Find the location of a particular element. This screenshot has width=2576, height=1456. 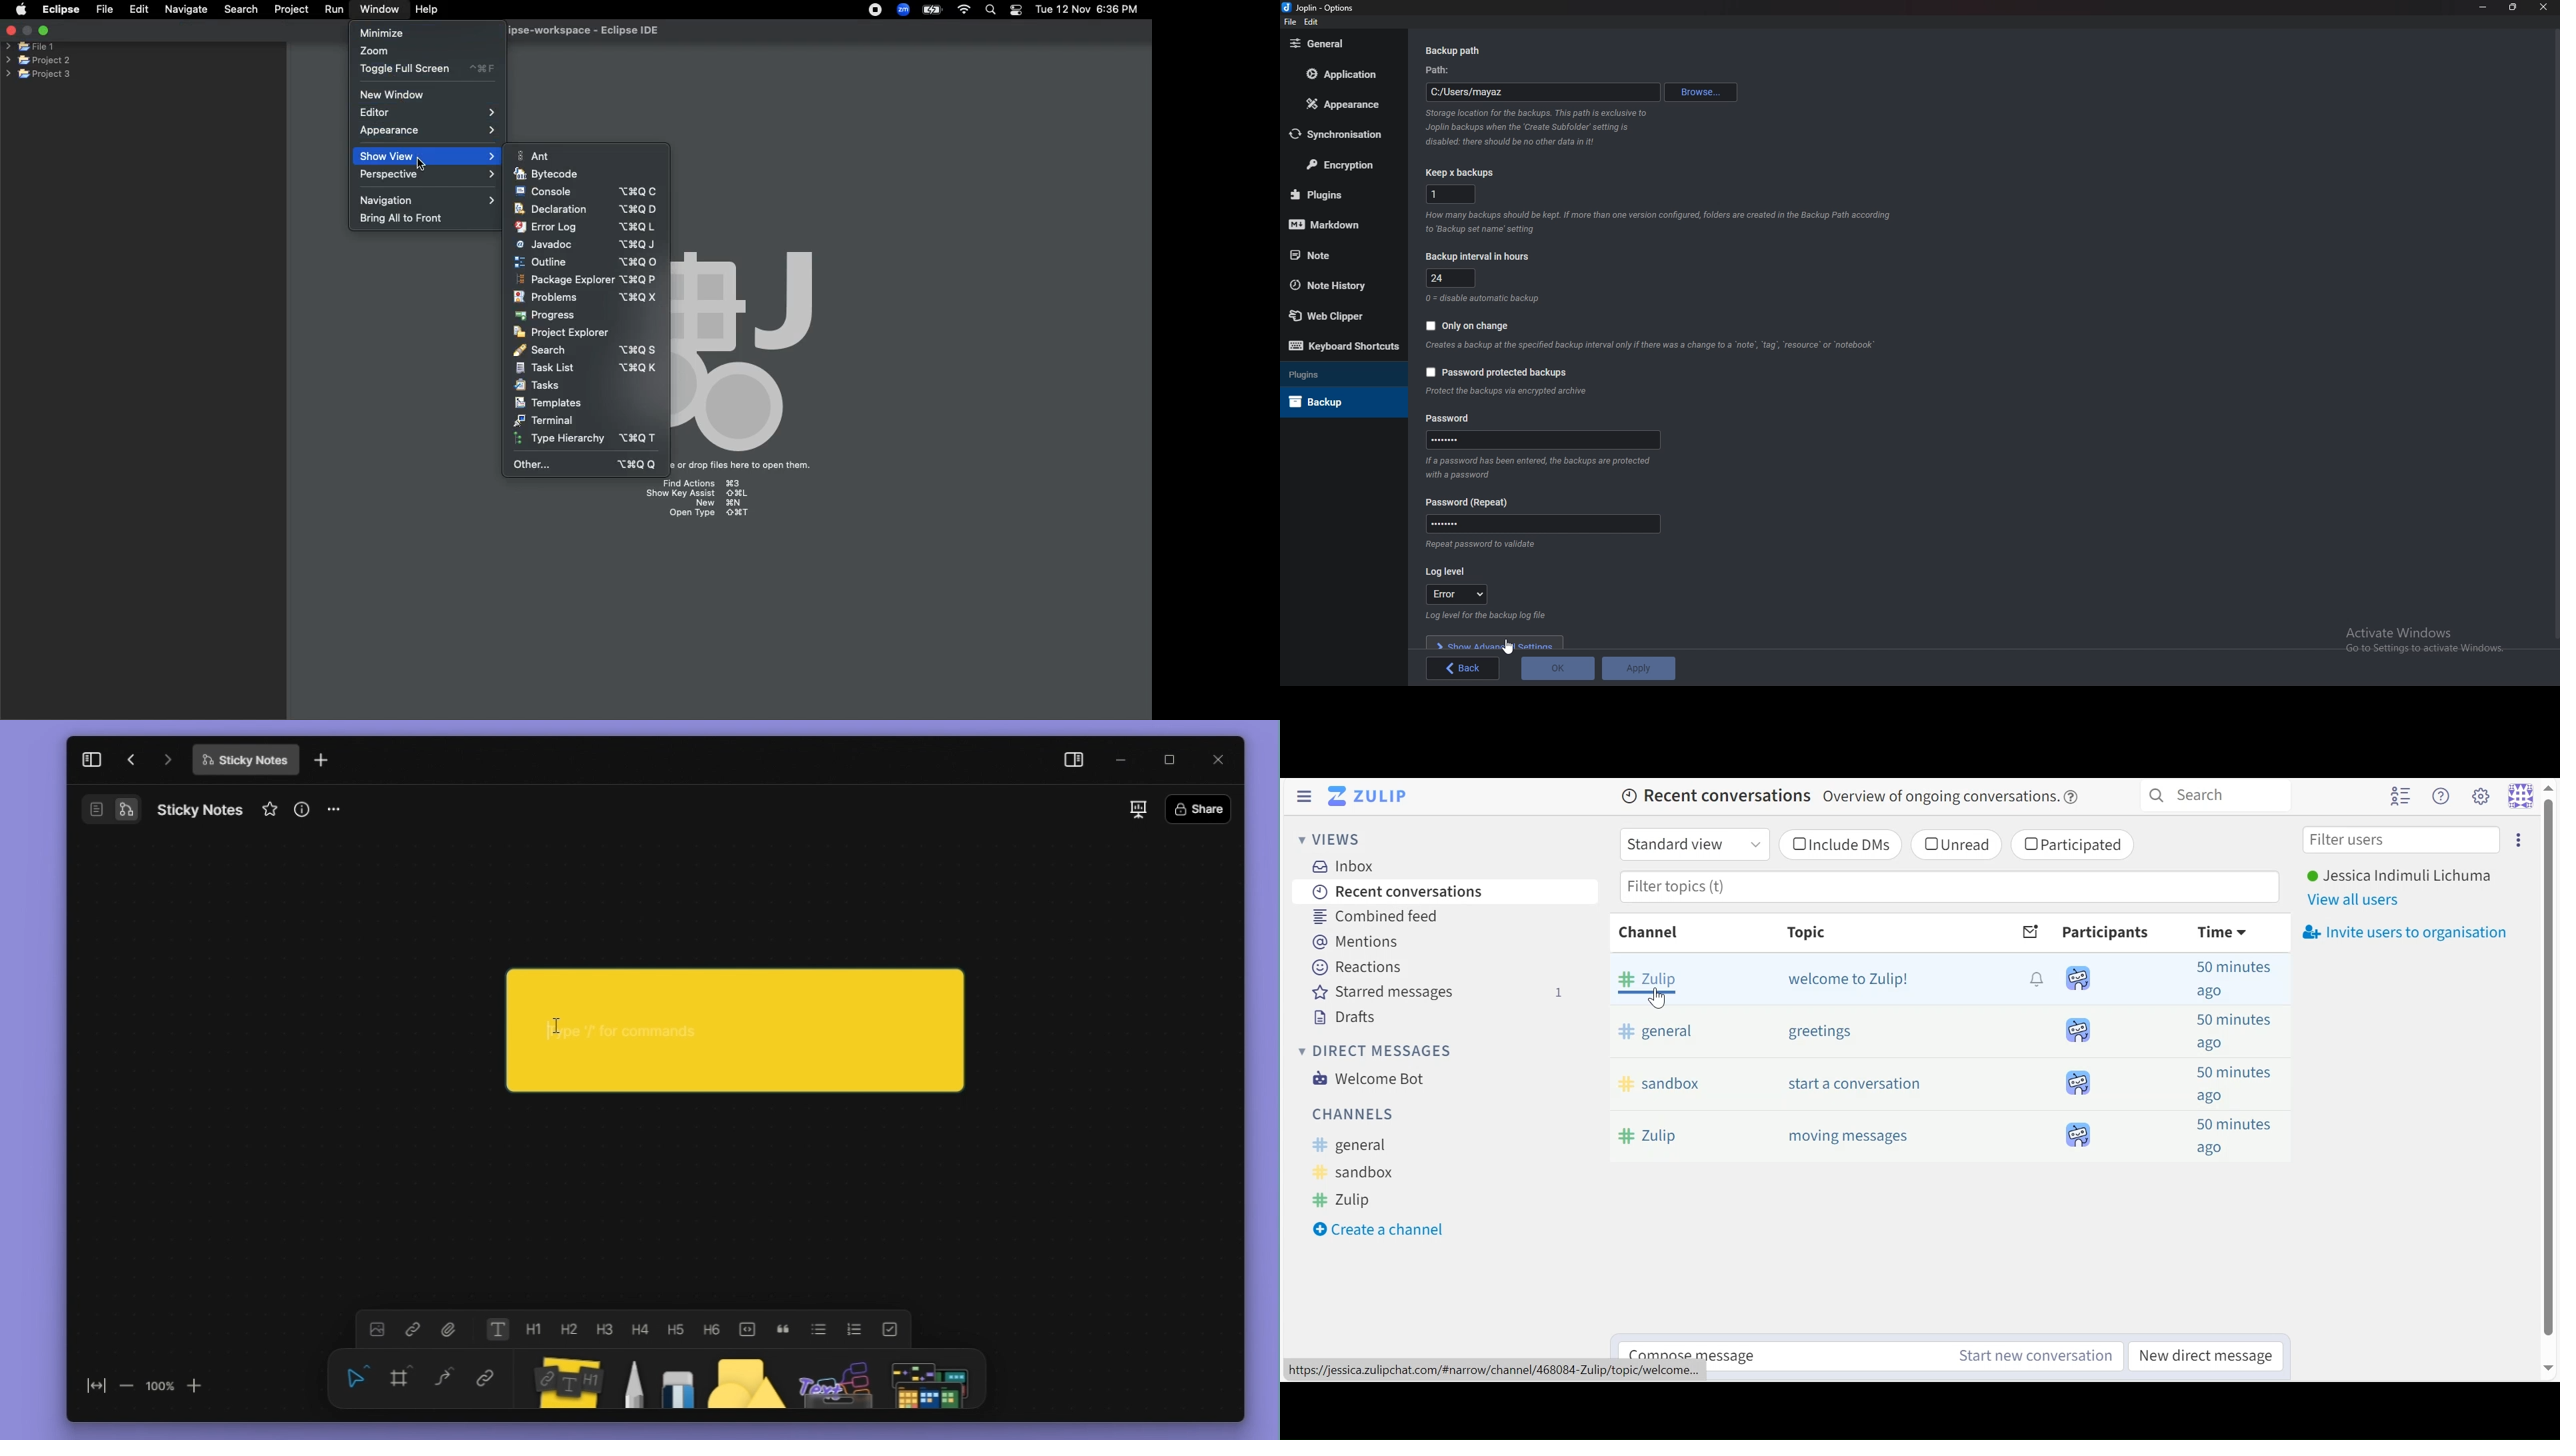

Info on log level is located at coordinates (1482, 616).